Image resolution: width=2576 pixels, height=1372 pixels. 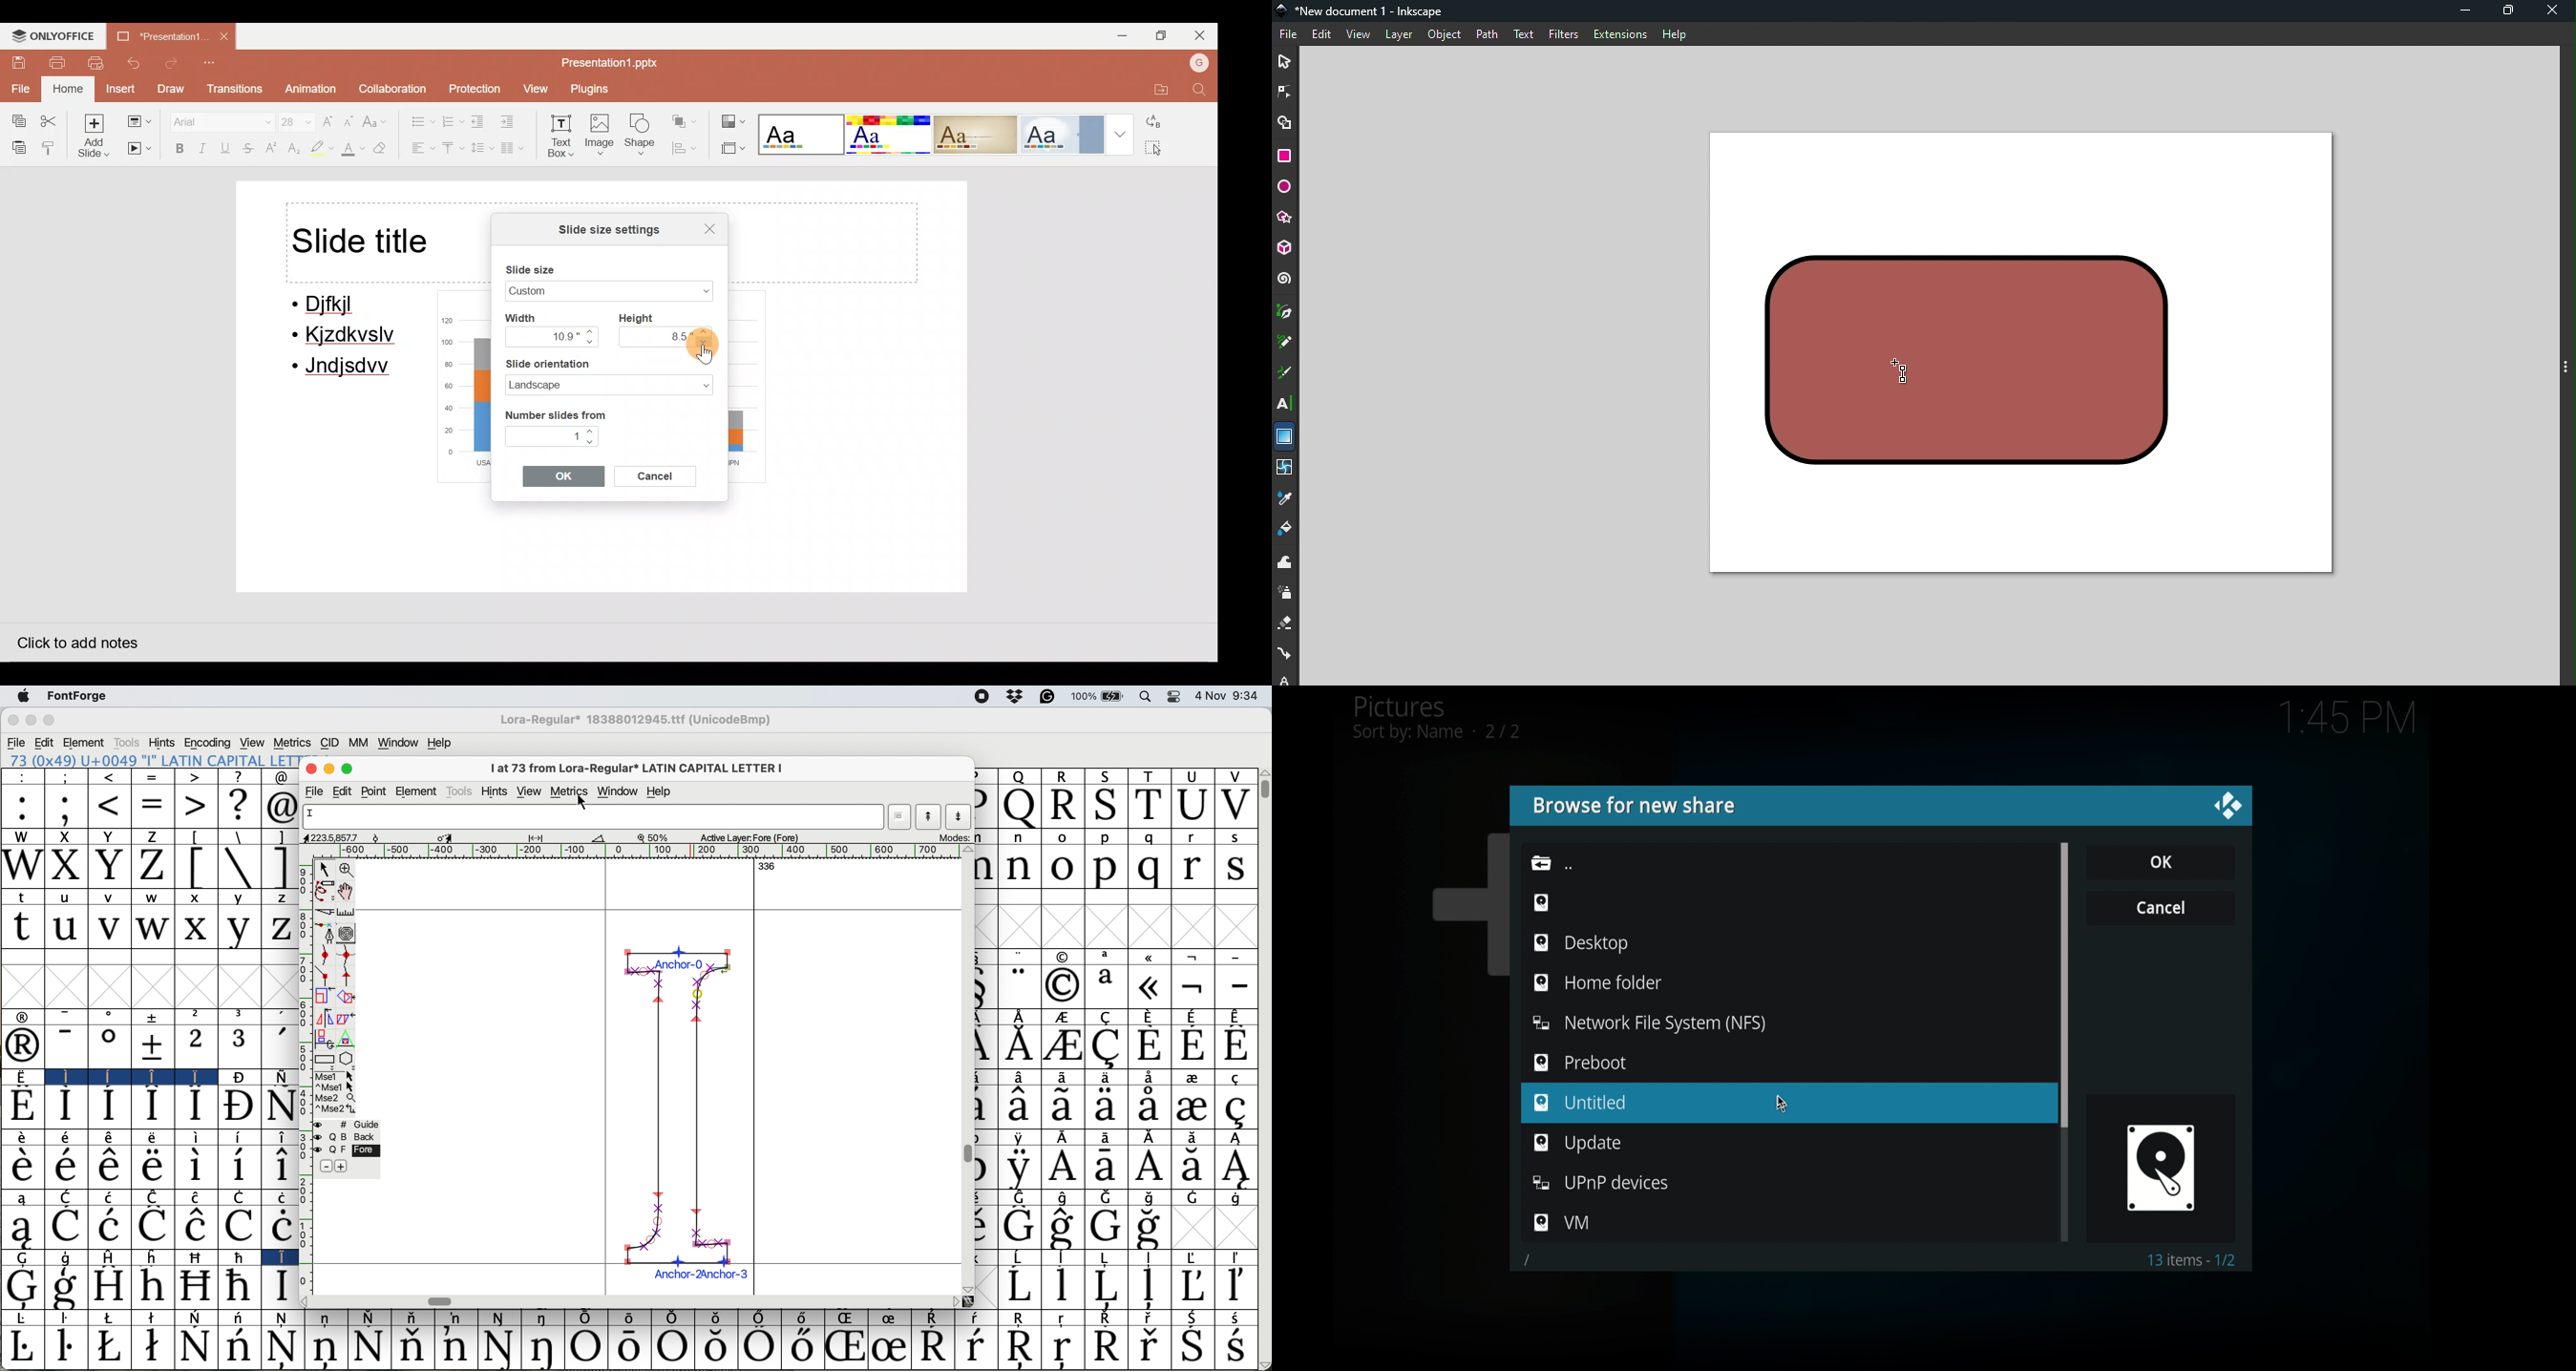 I want to click on cursor, so click(x=581, y=804).